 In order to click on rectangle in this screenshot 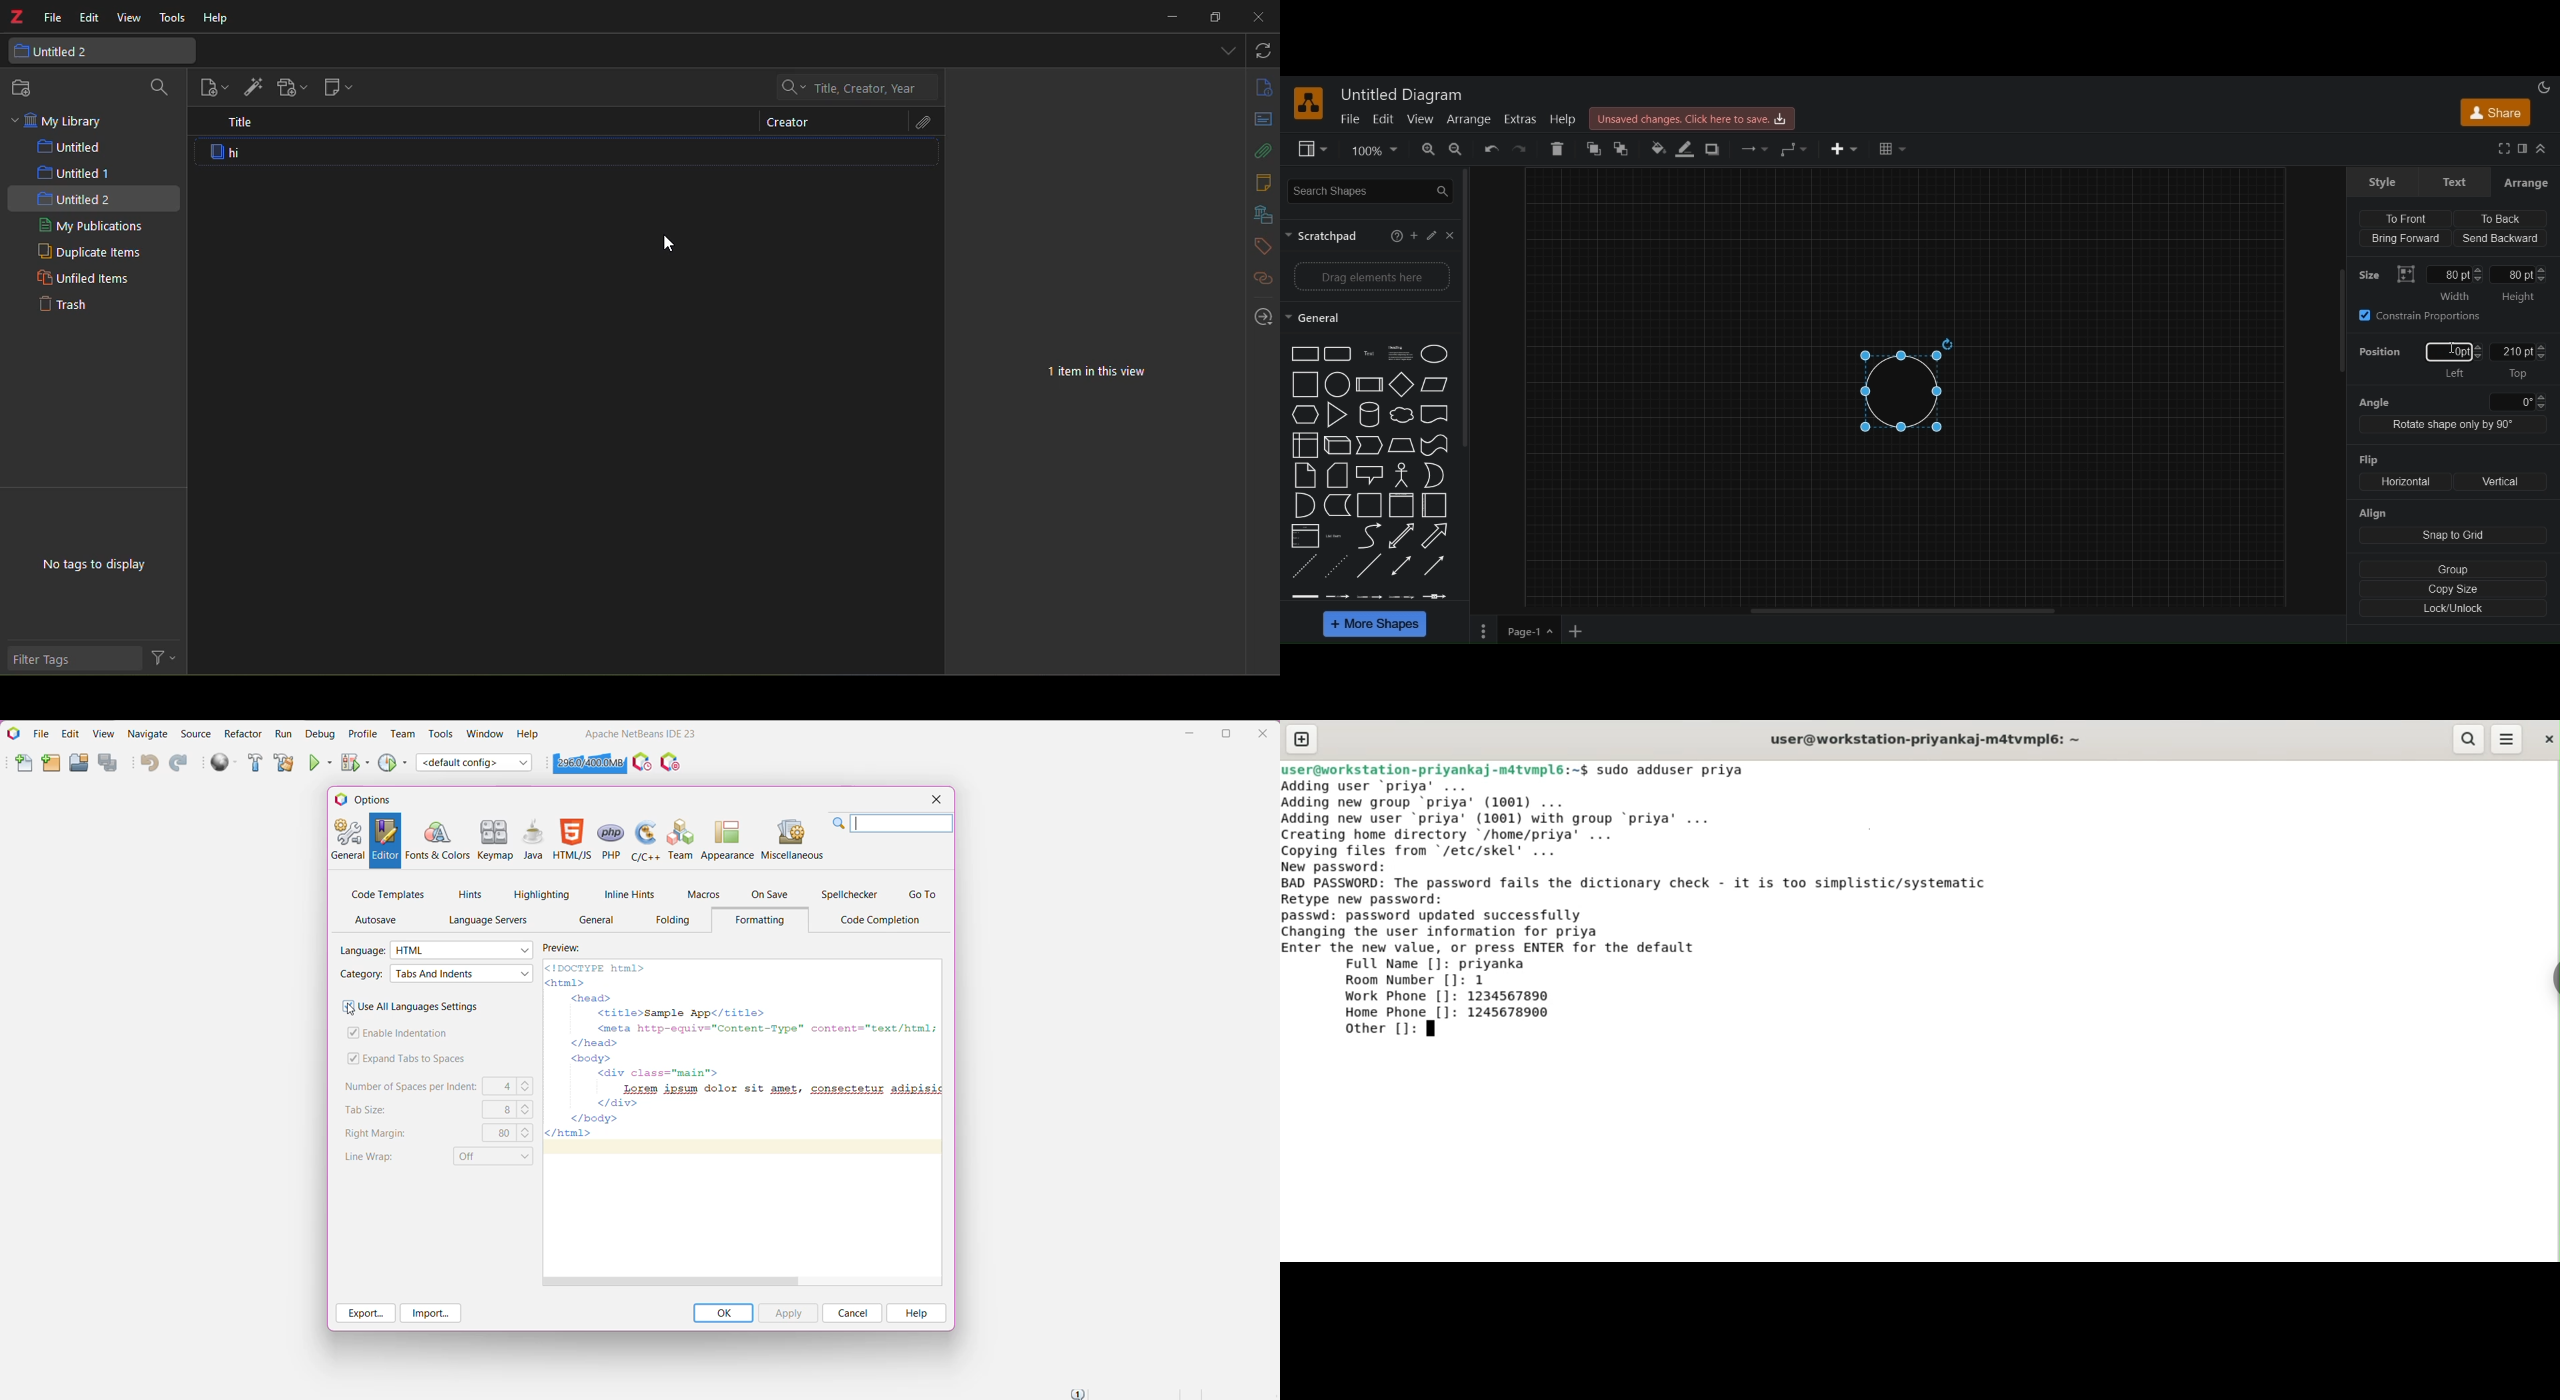, I will do `click(1338, 354)`.